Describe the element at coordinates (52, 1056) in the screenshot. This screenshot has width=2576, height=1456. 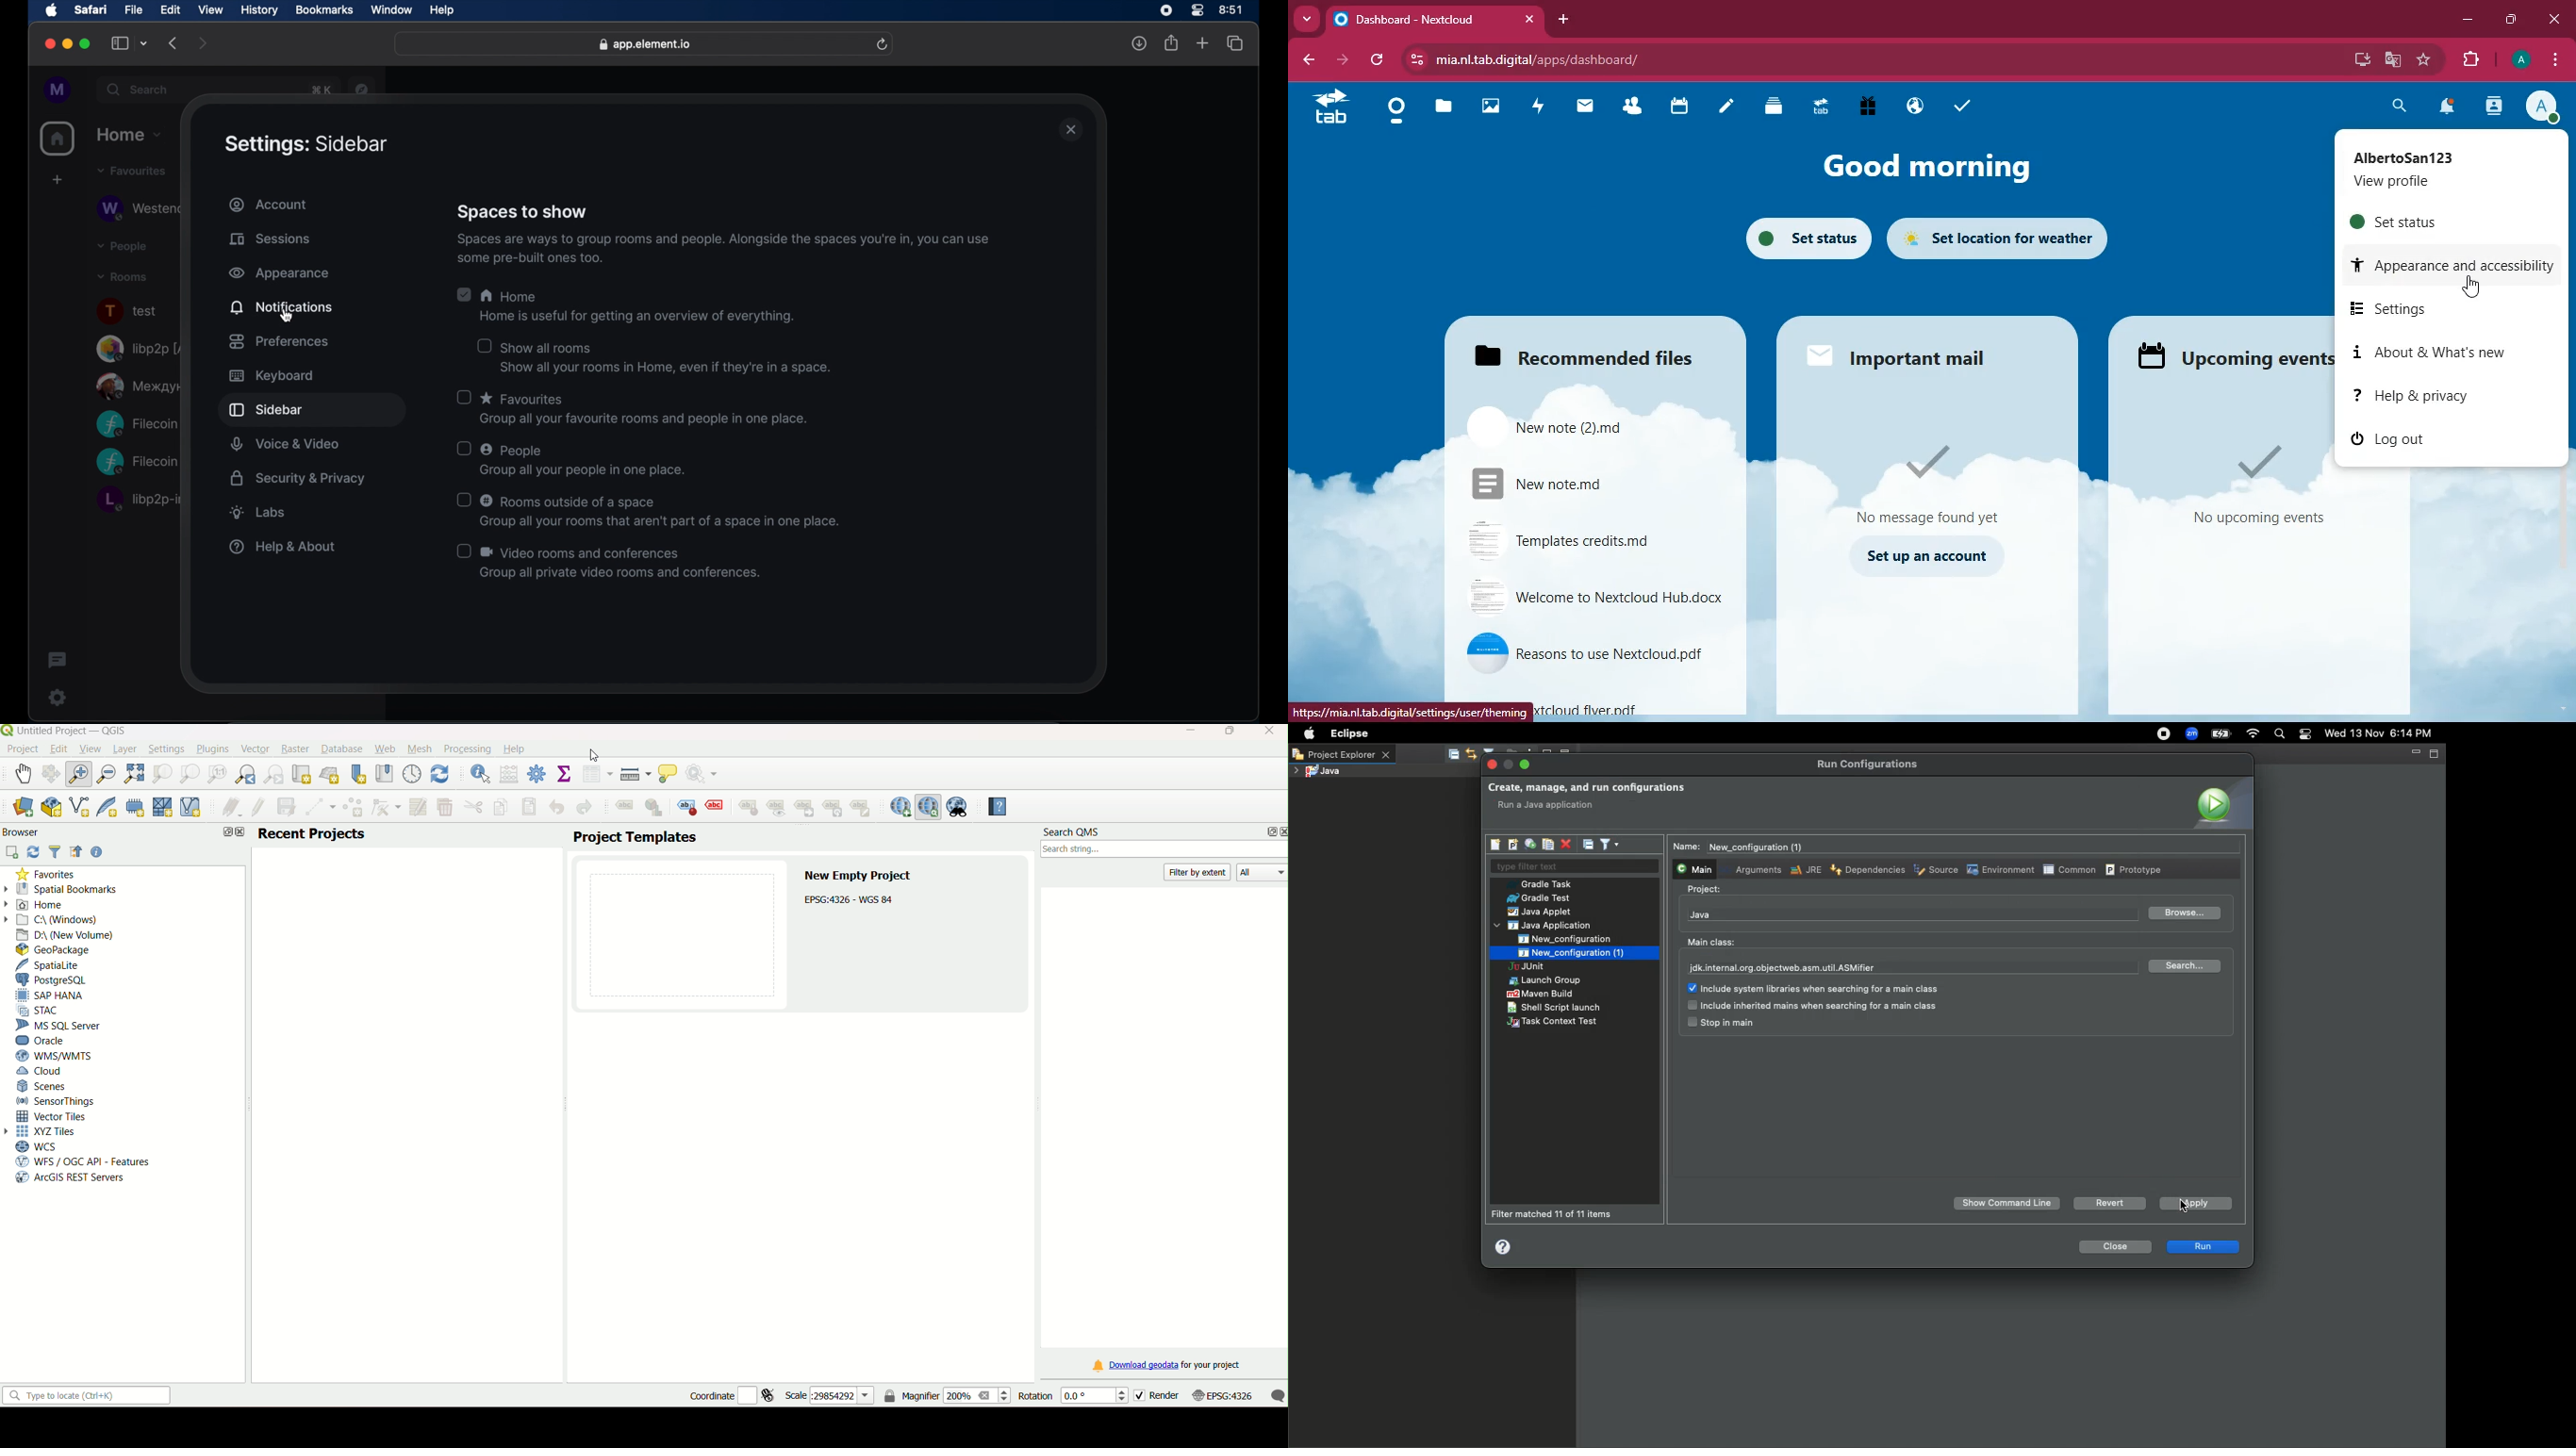
I see `WMS/WMTS` at that location.